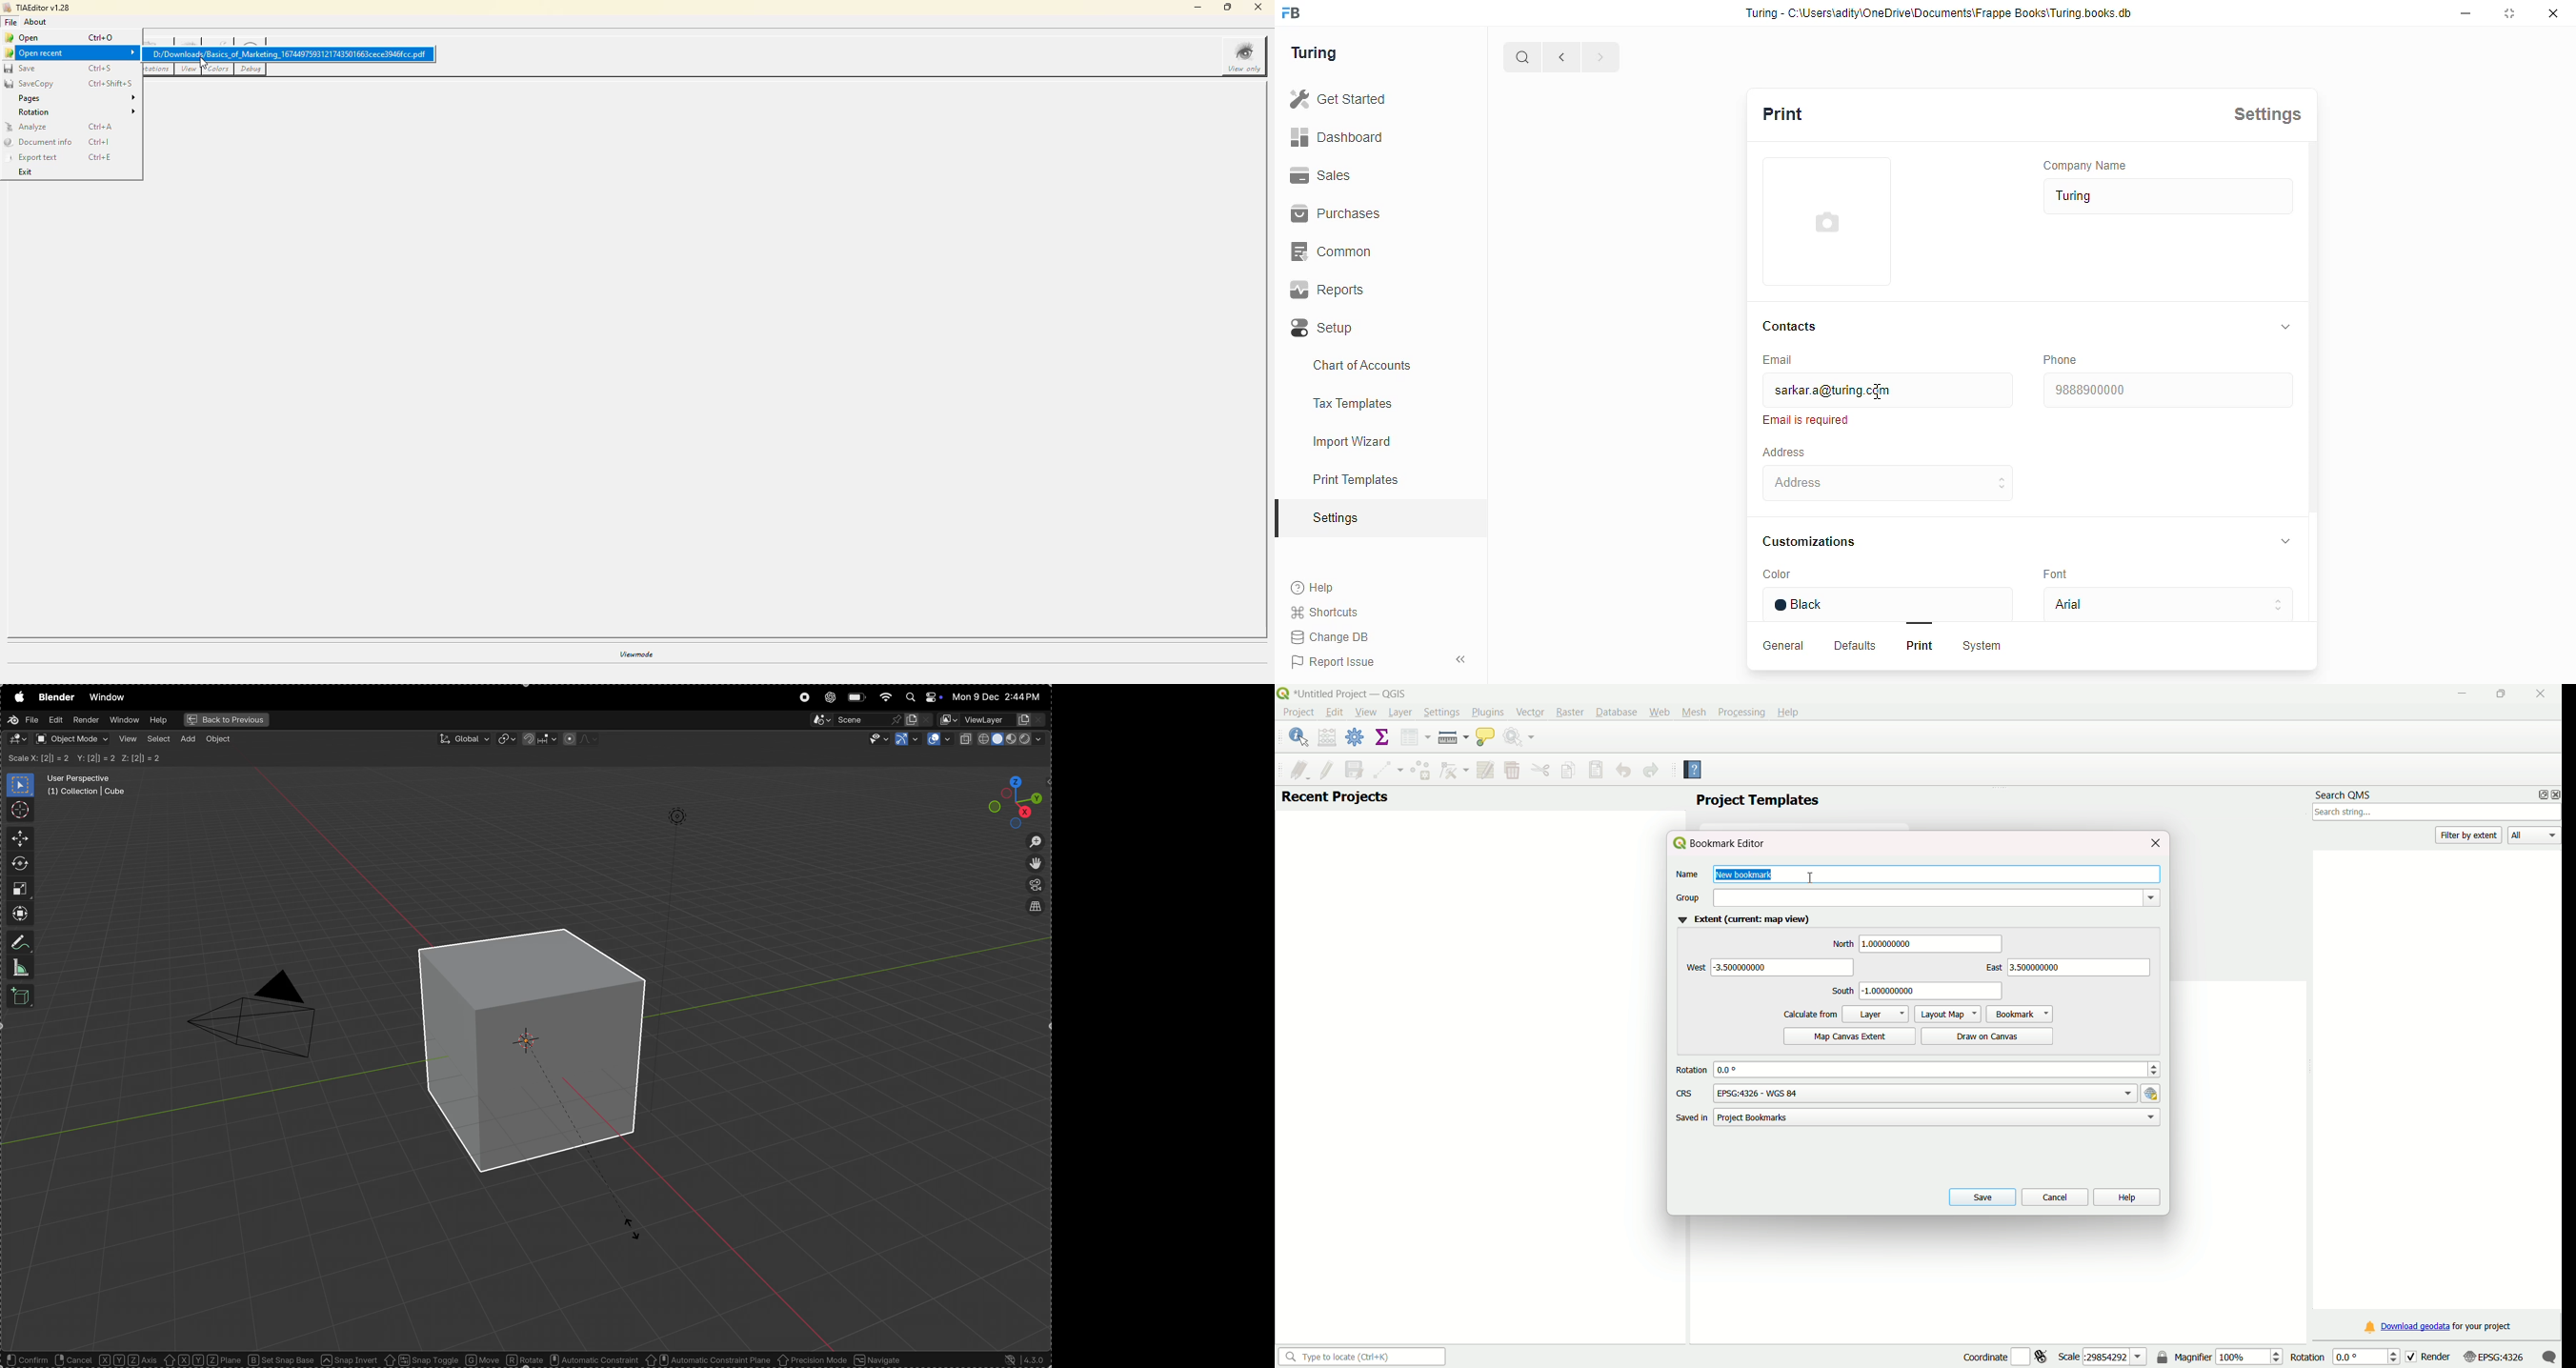  What do you see at coordinates (939, 740) in the screenshot?
I see `show overlays` at bounding box center [939, 740].